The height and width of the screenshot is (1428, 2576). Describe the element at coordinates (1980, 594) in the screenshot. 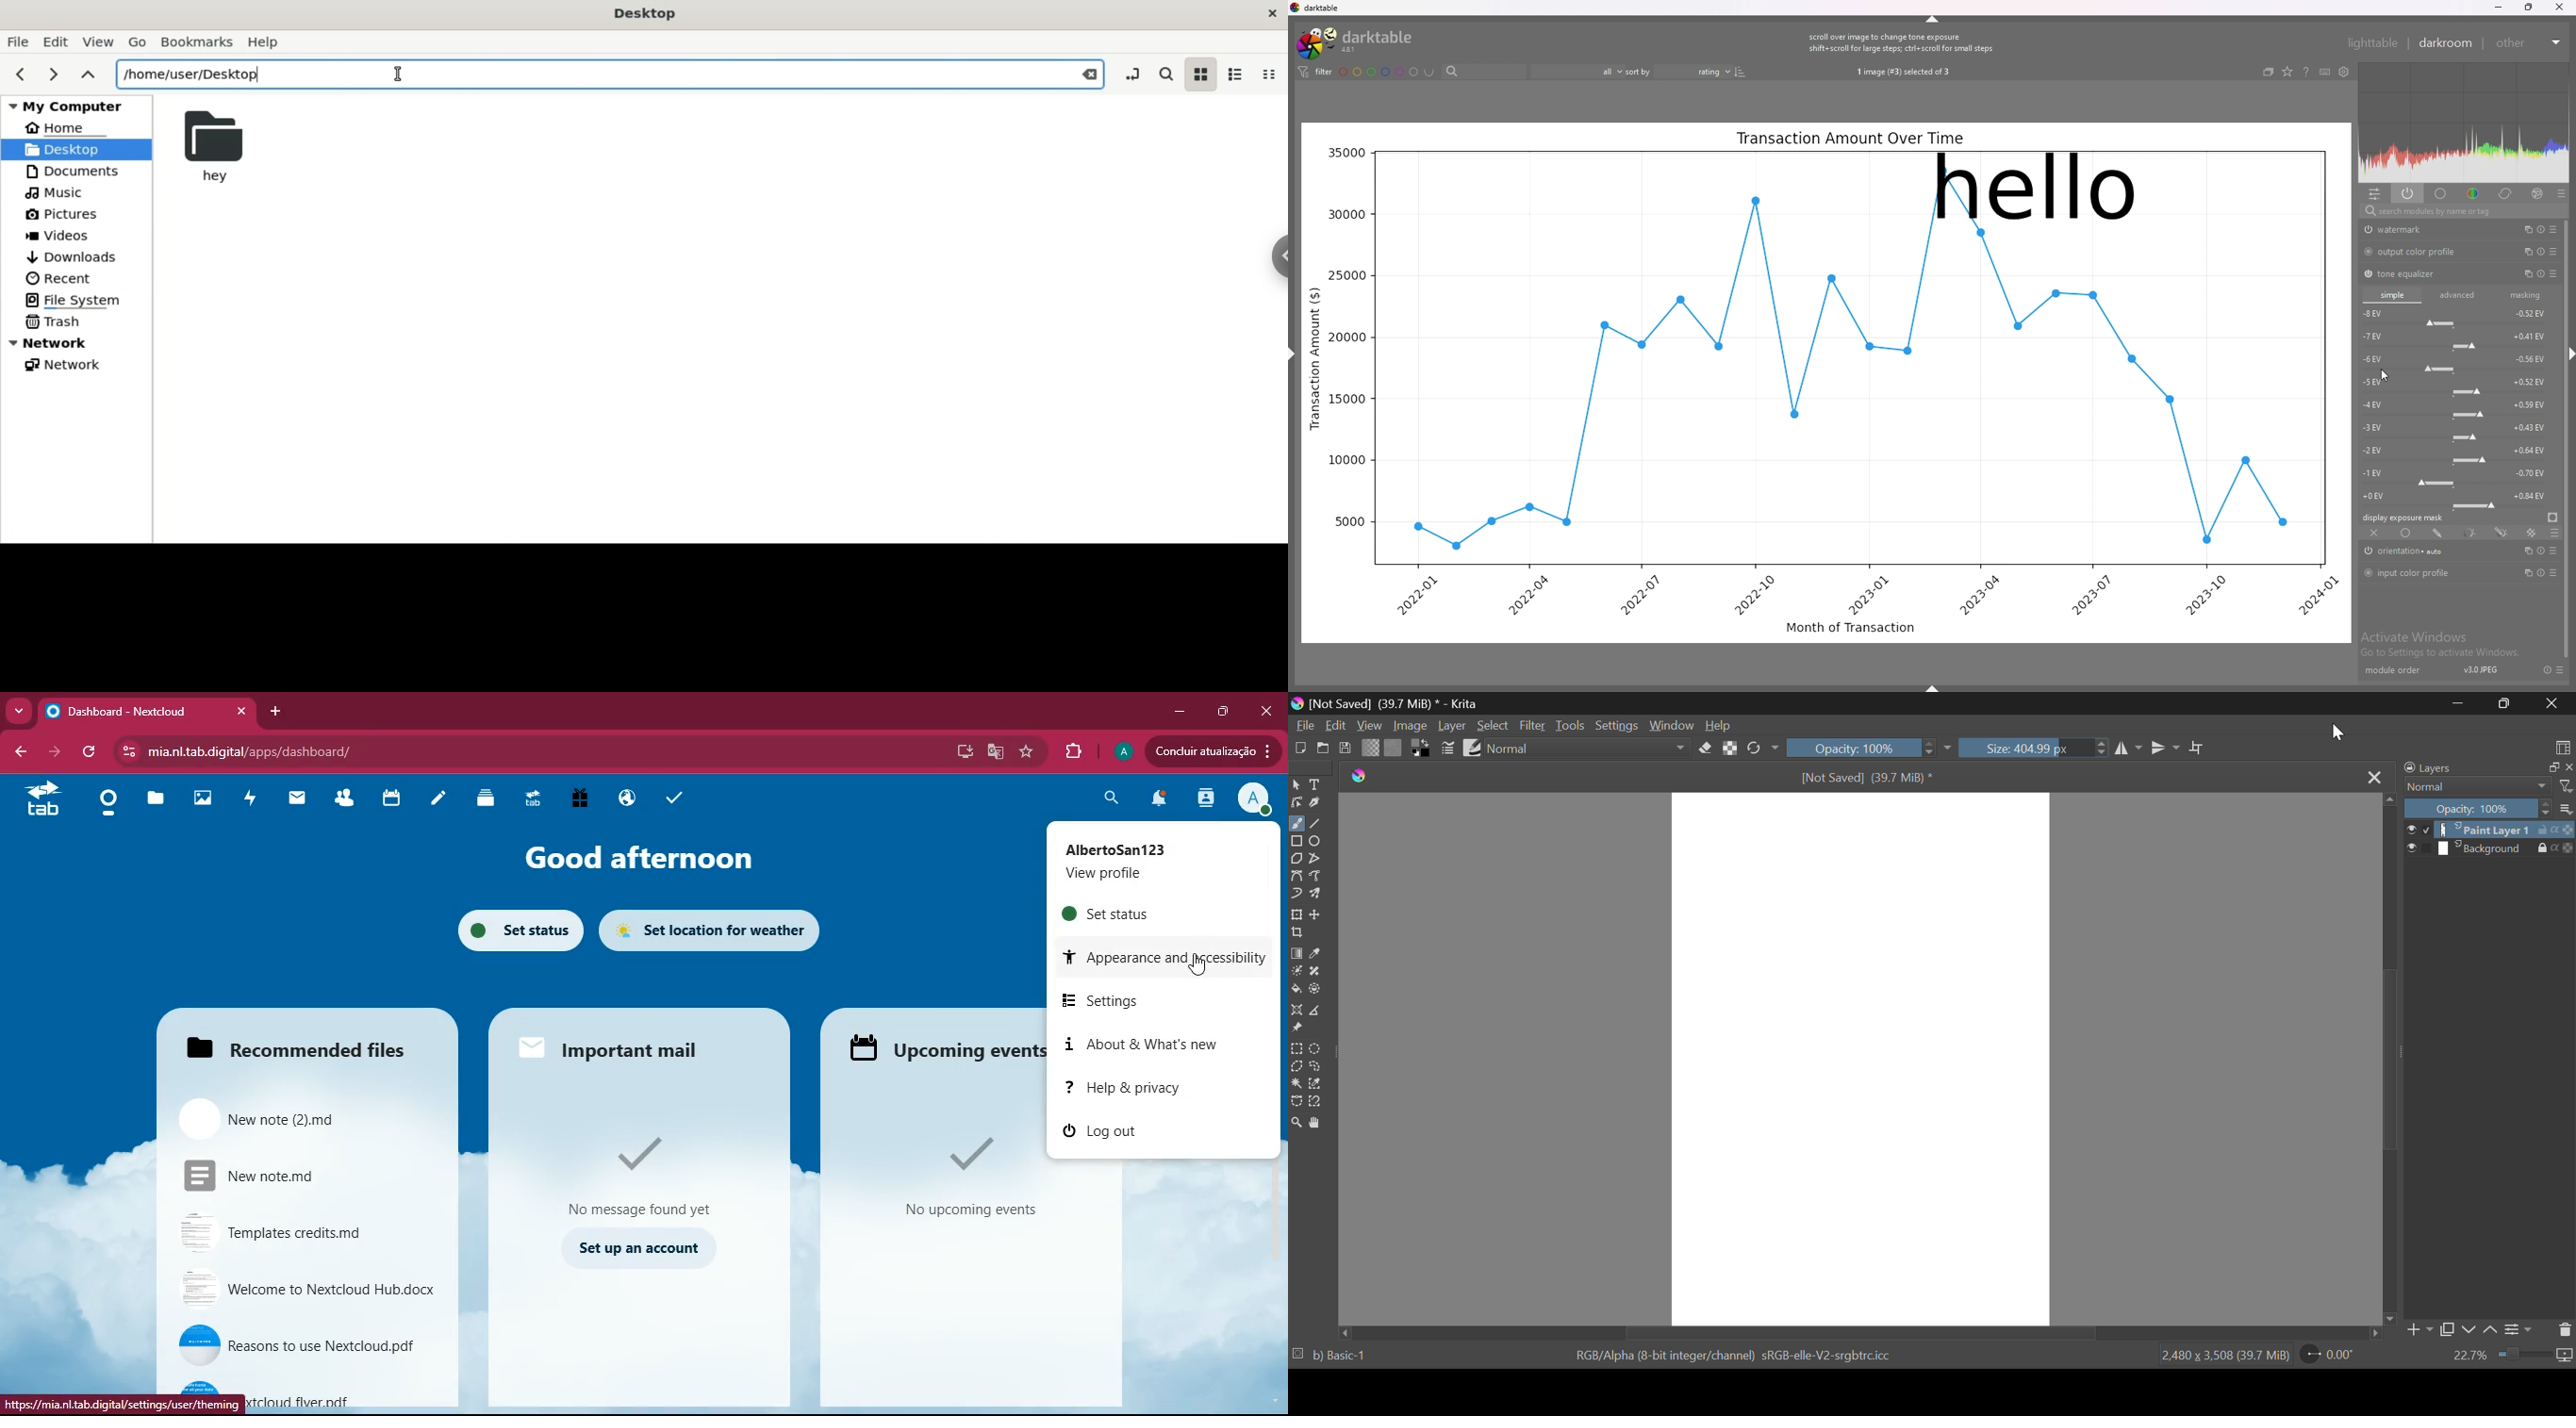

I see `2023-04` at that location.